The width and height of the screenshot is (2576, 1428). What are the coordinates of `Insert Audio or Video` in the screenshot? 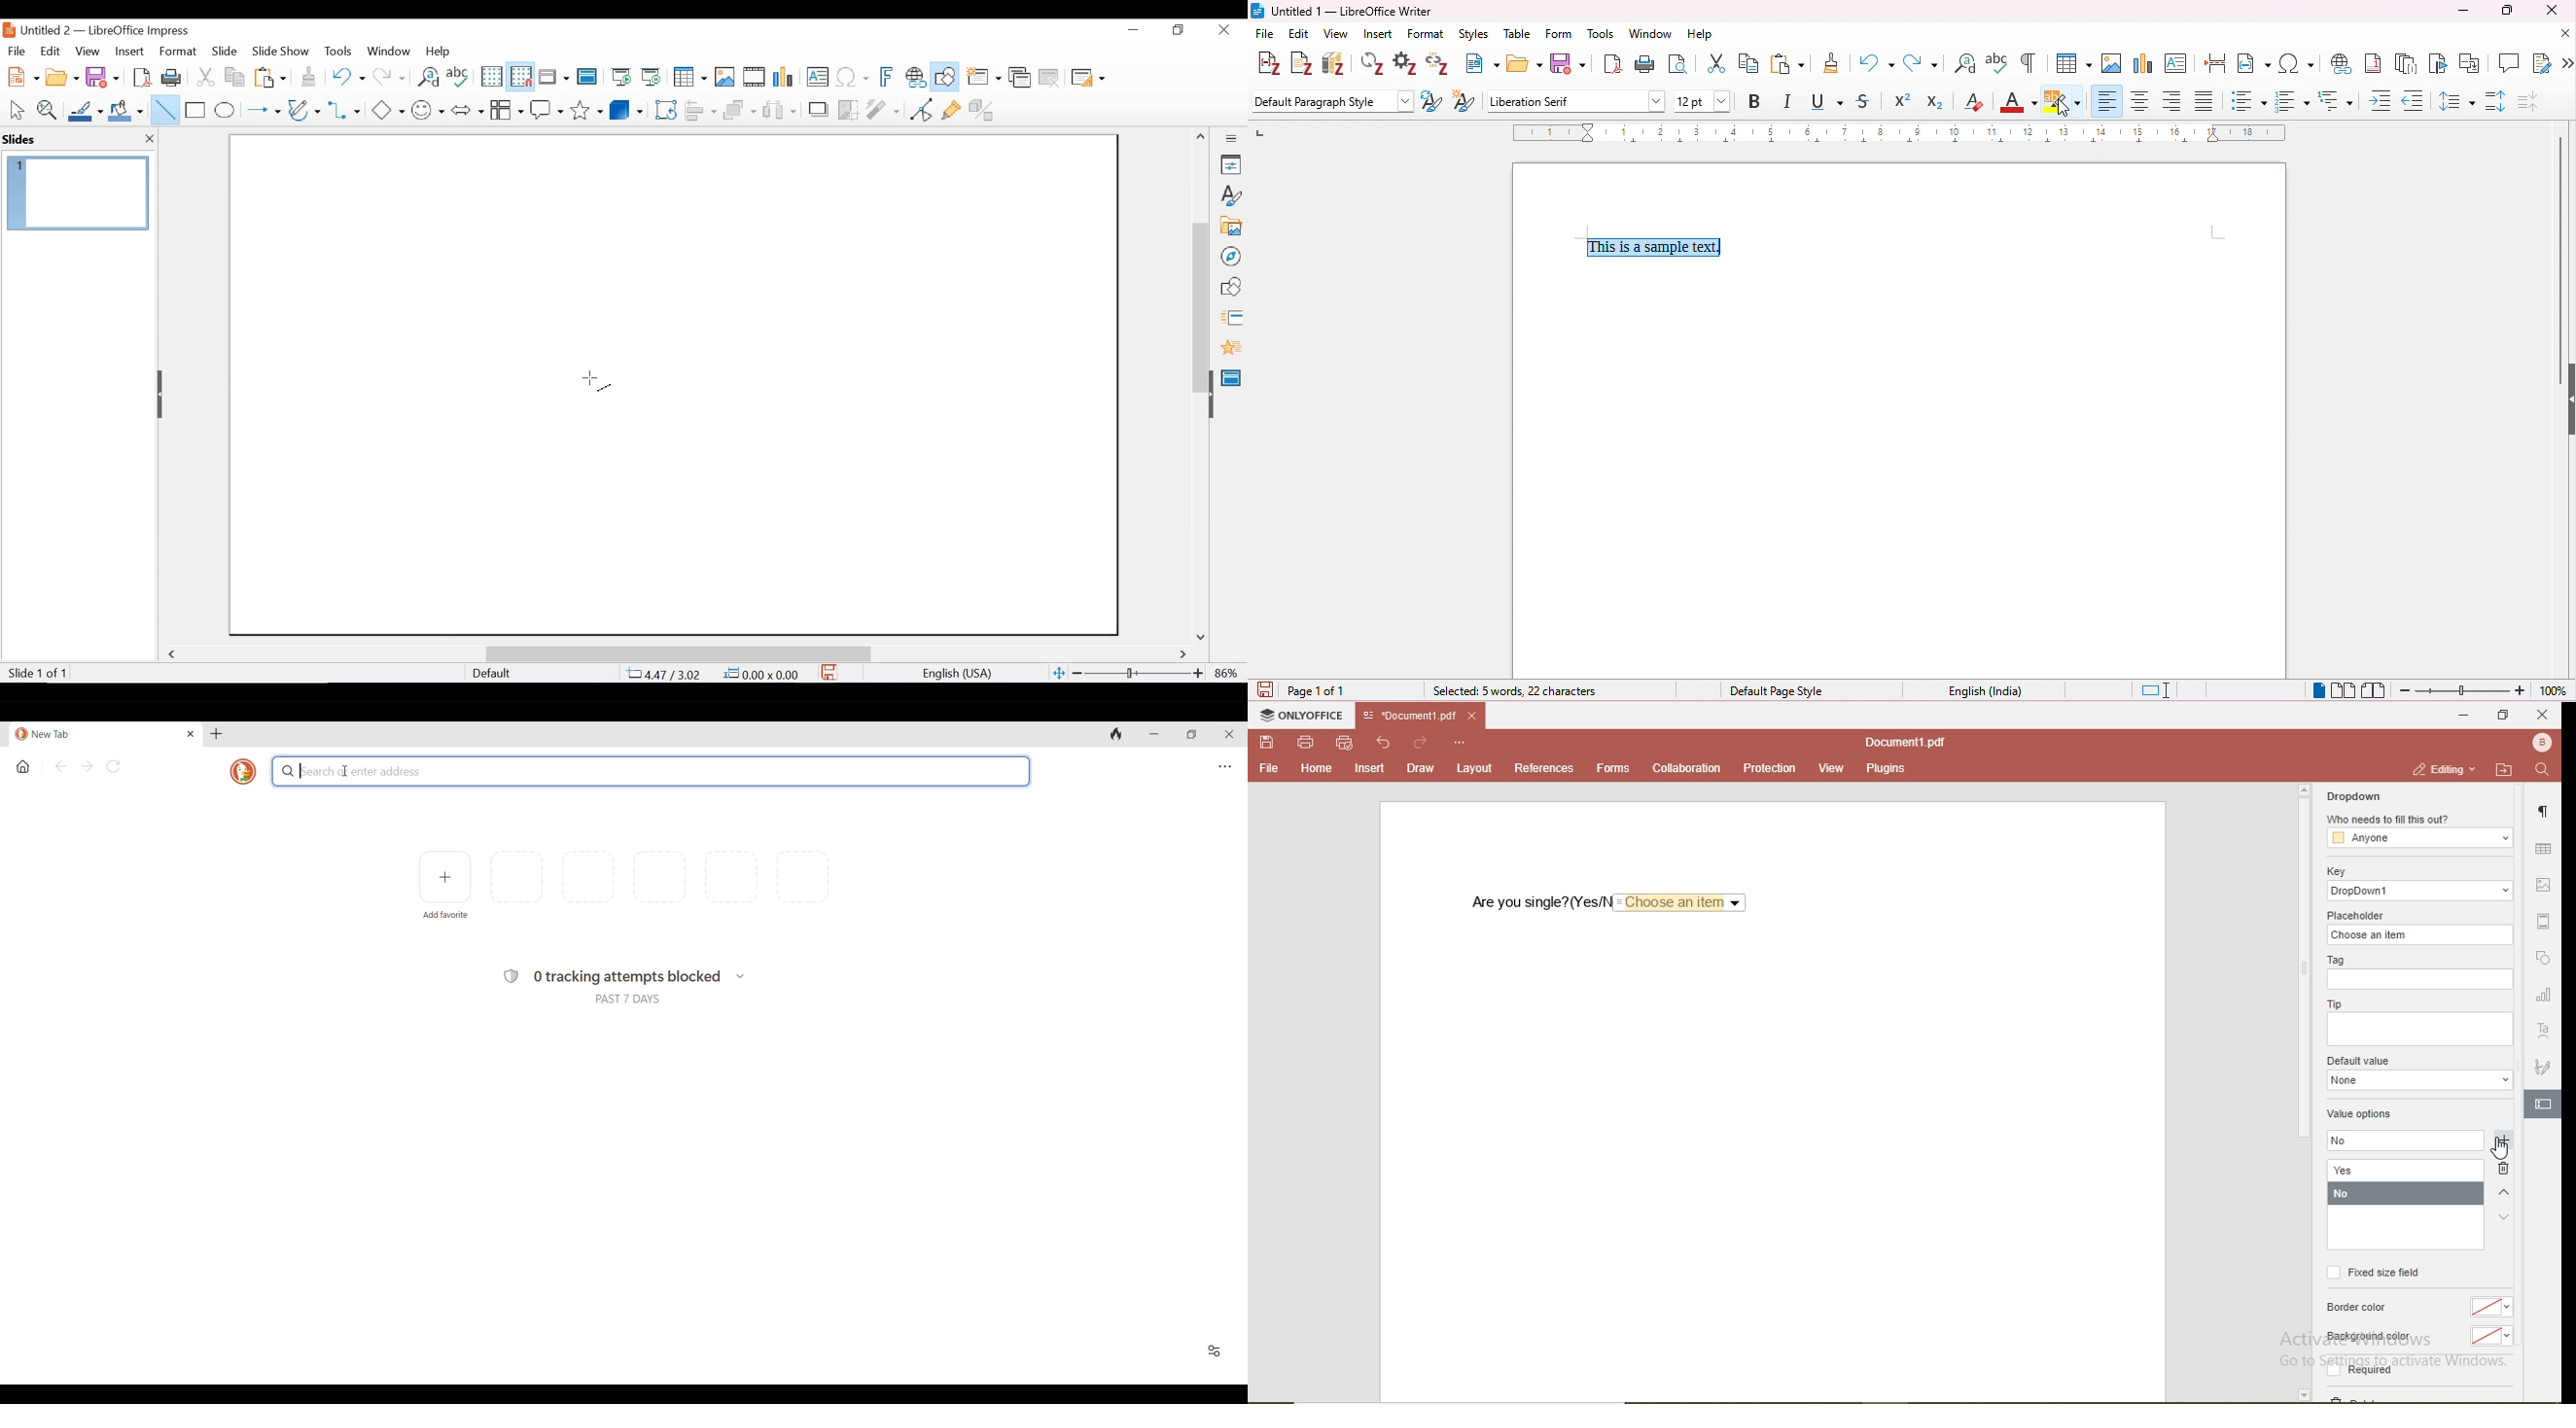 It's located at (755, 78).